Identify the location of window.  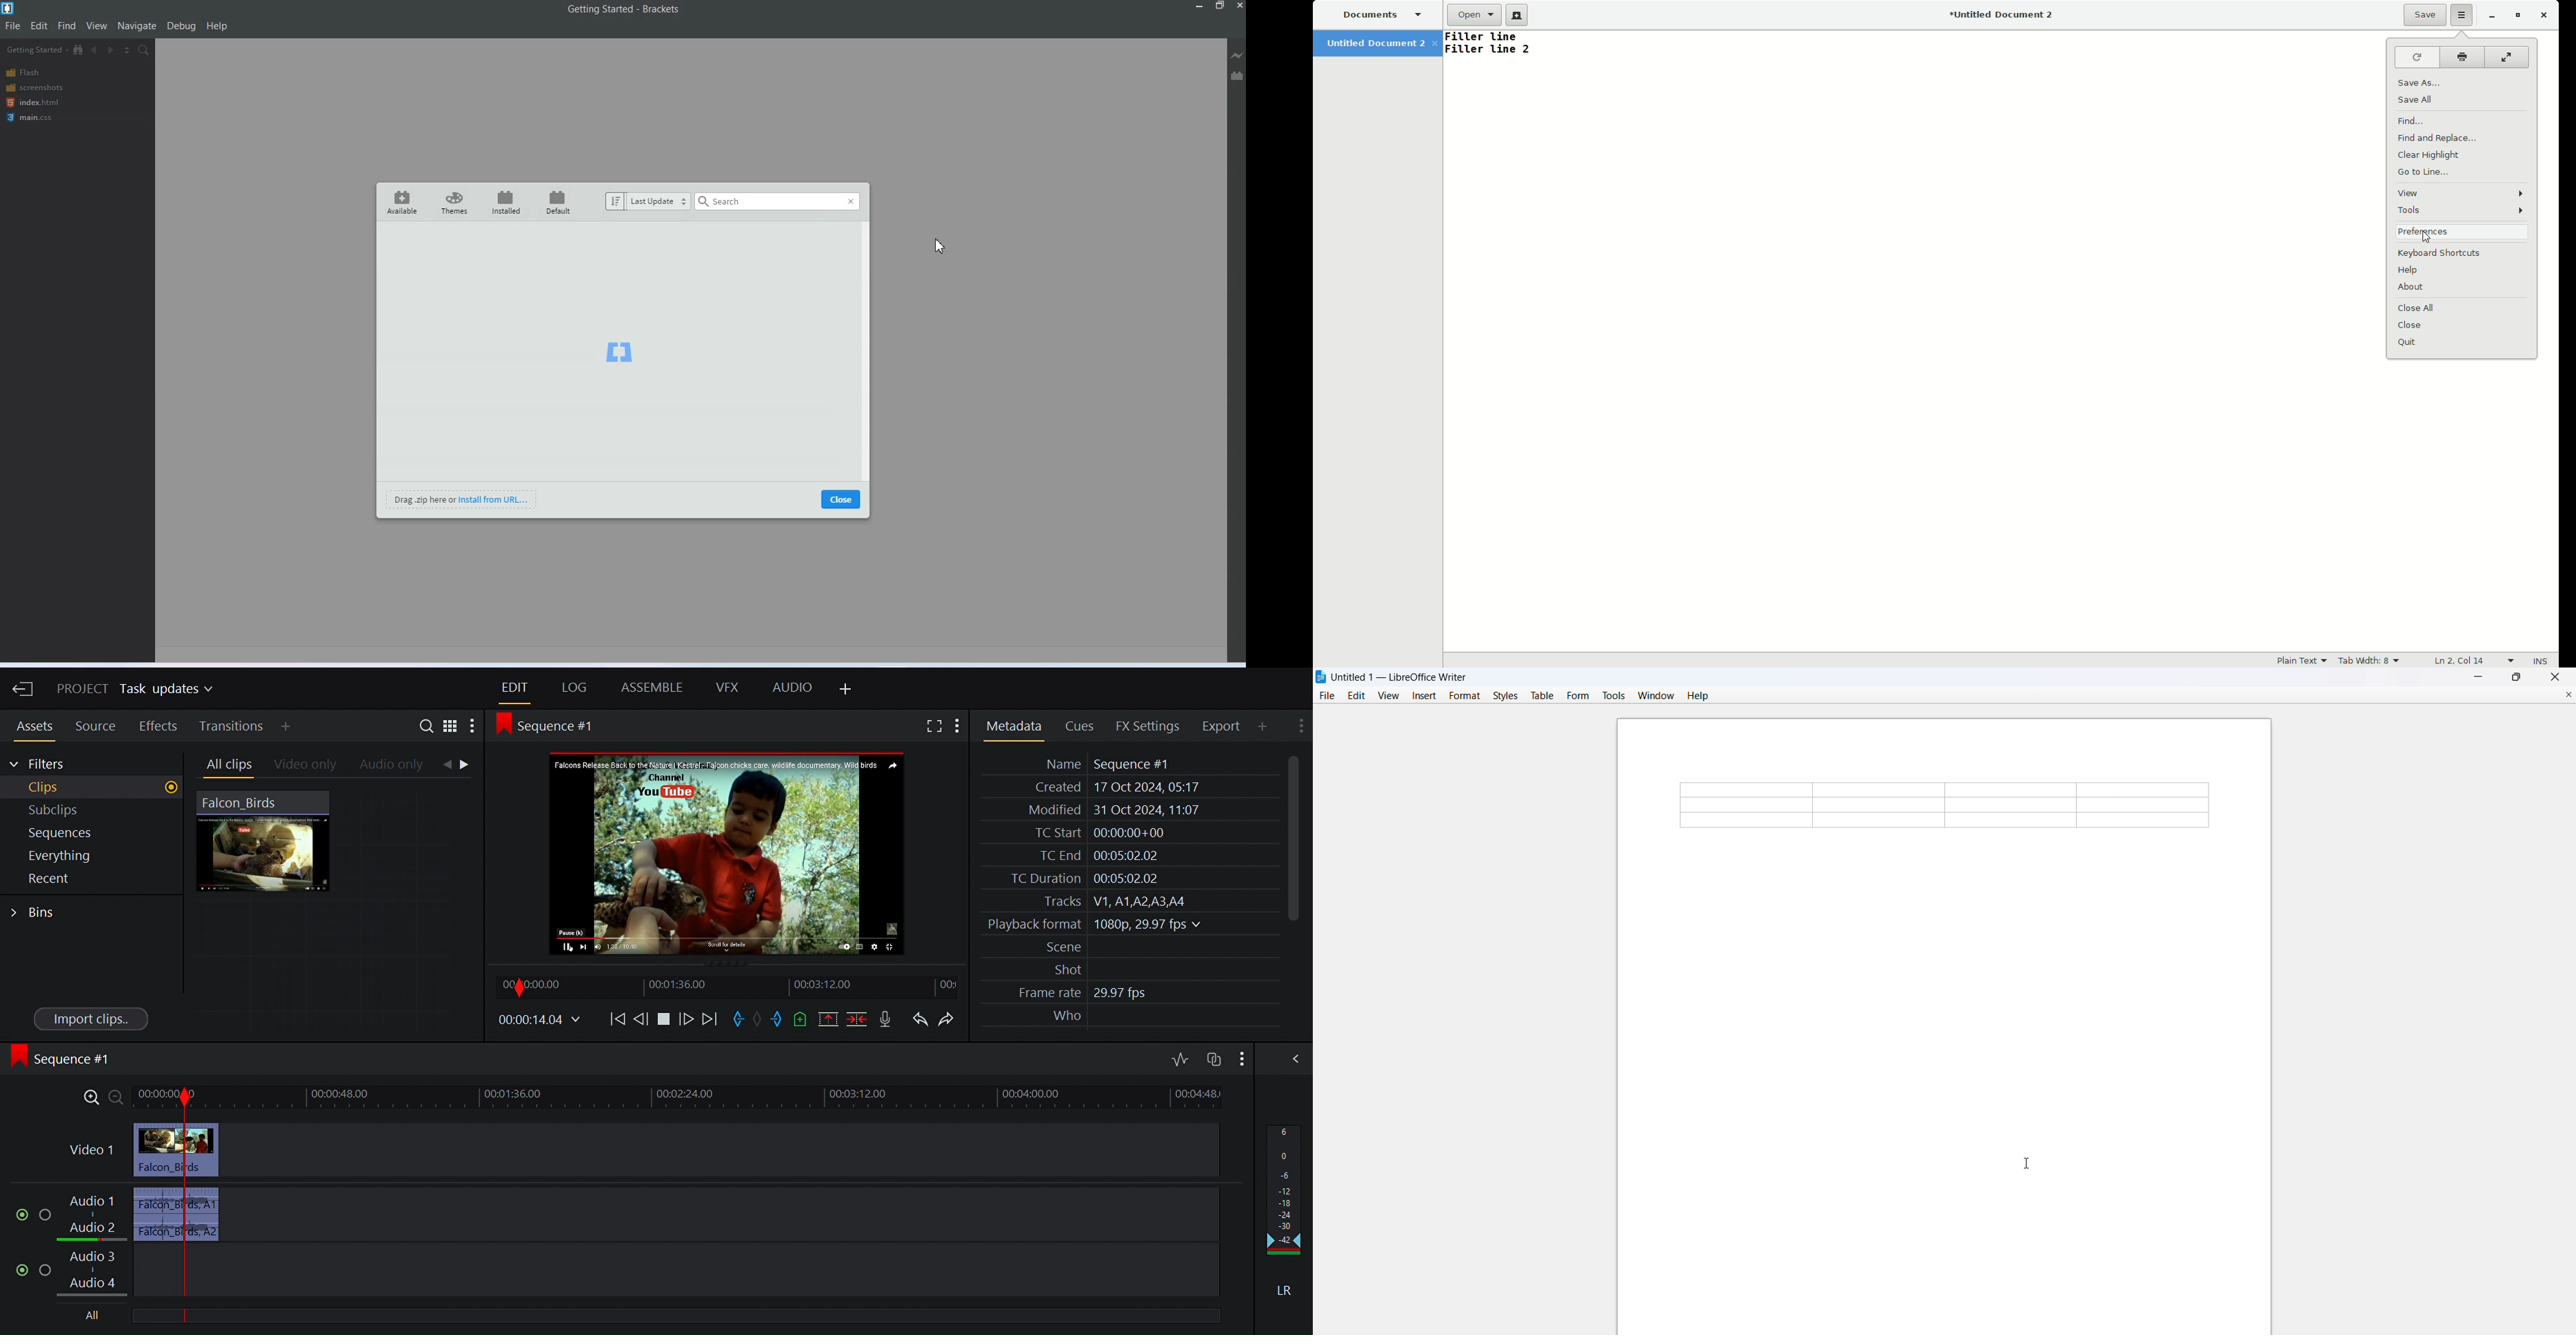
(1654, 695).